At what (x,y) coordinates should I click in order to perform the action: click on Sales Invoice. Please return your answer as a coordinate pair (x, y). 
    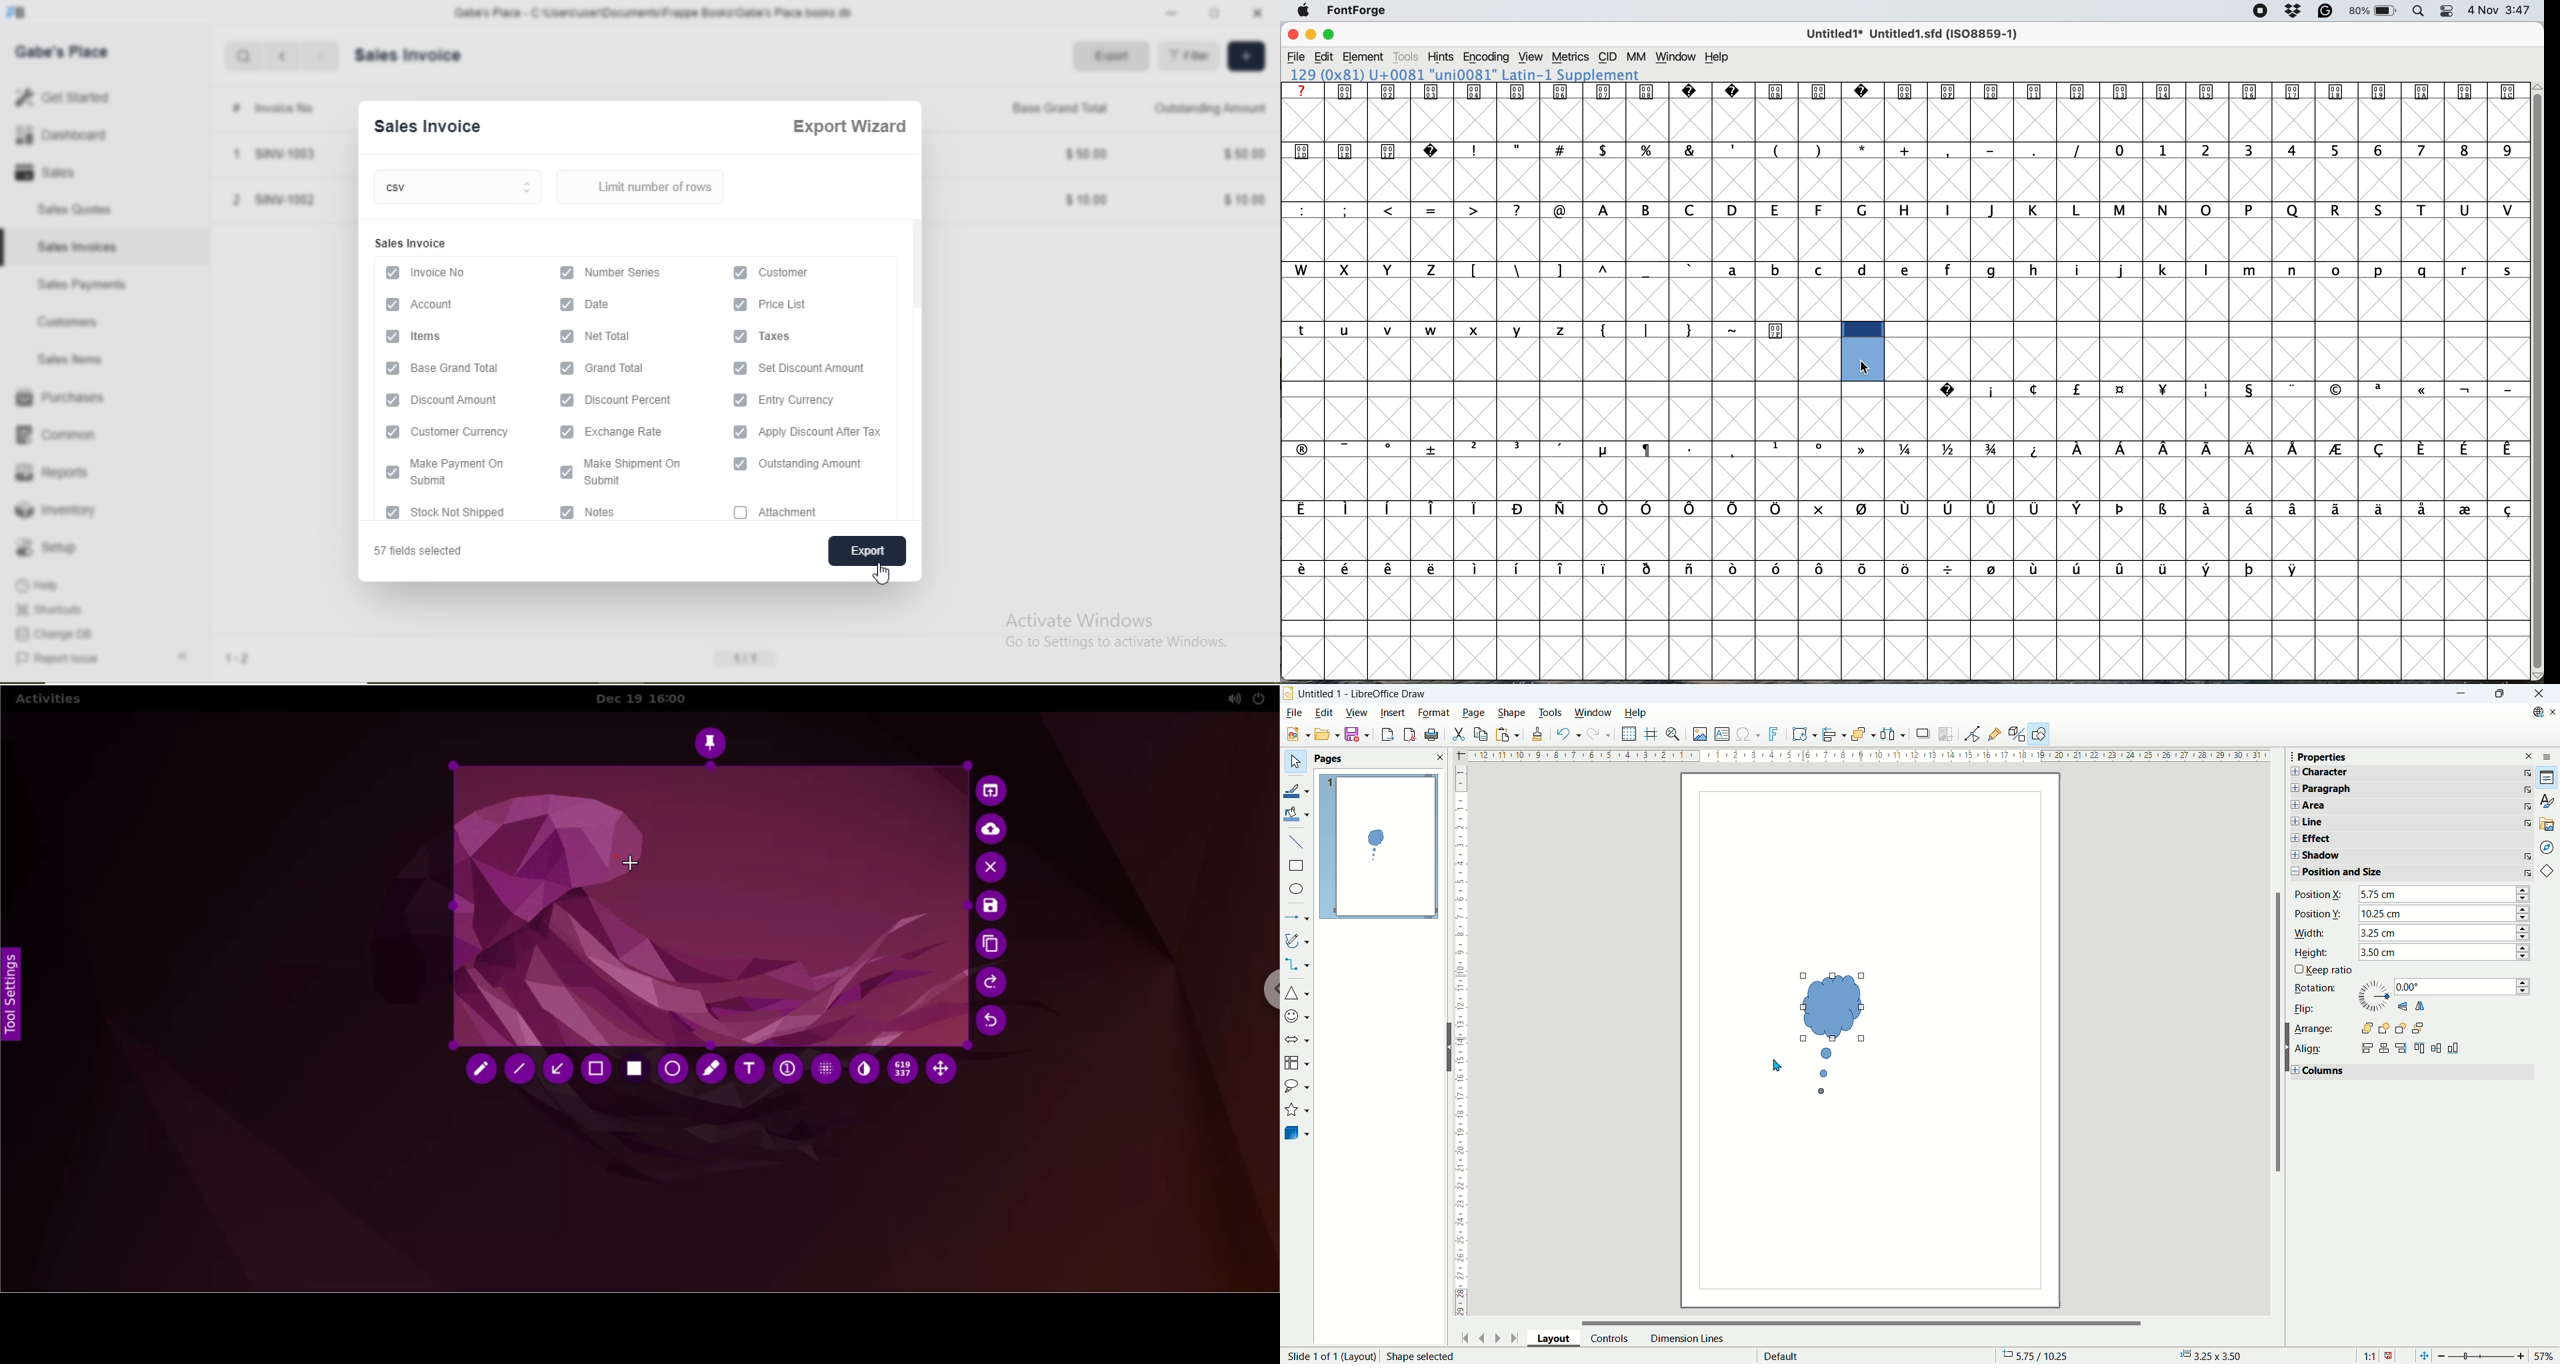
    Looking at the image, I should click on (435, 125).